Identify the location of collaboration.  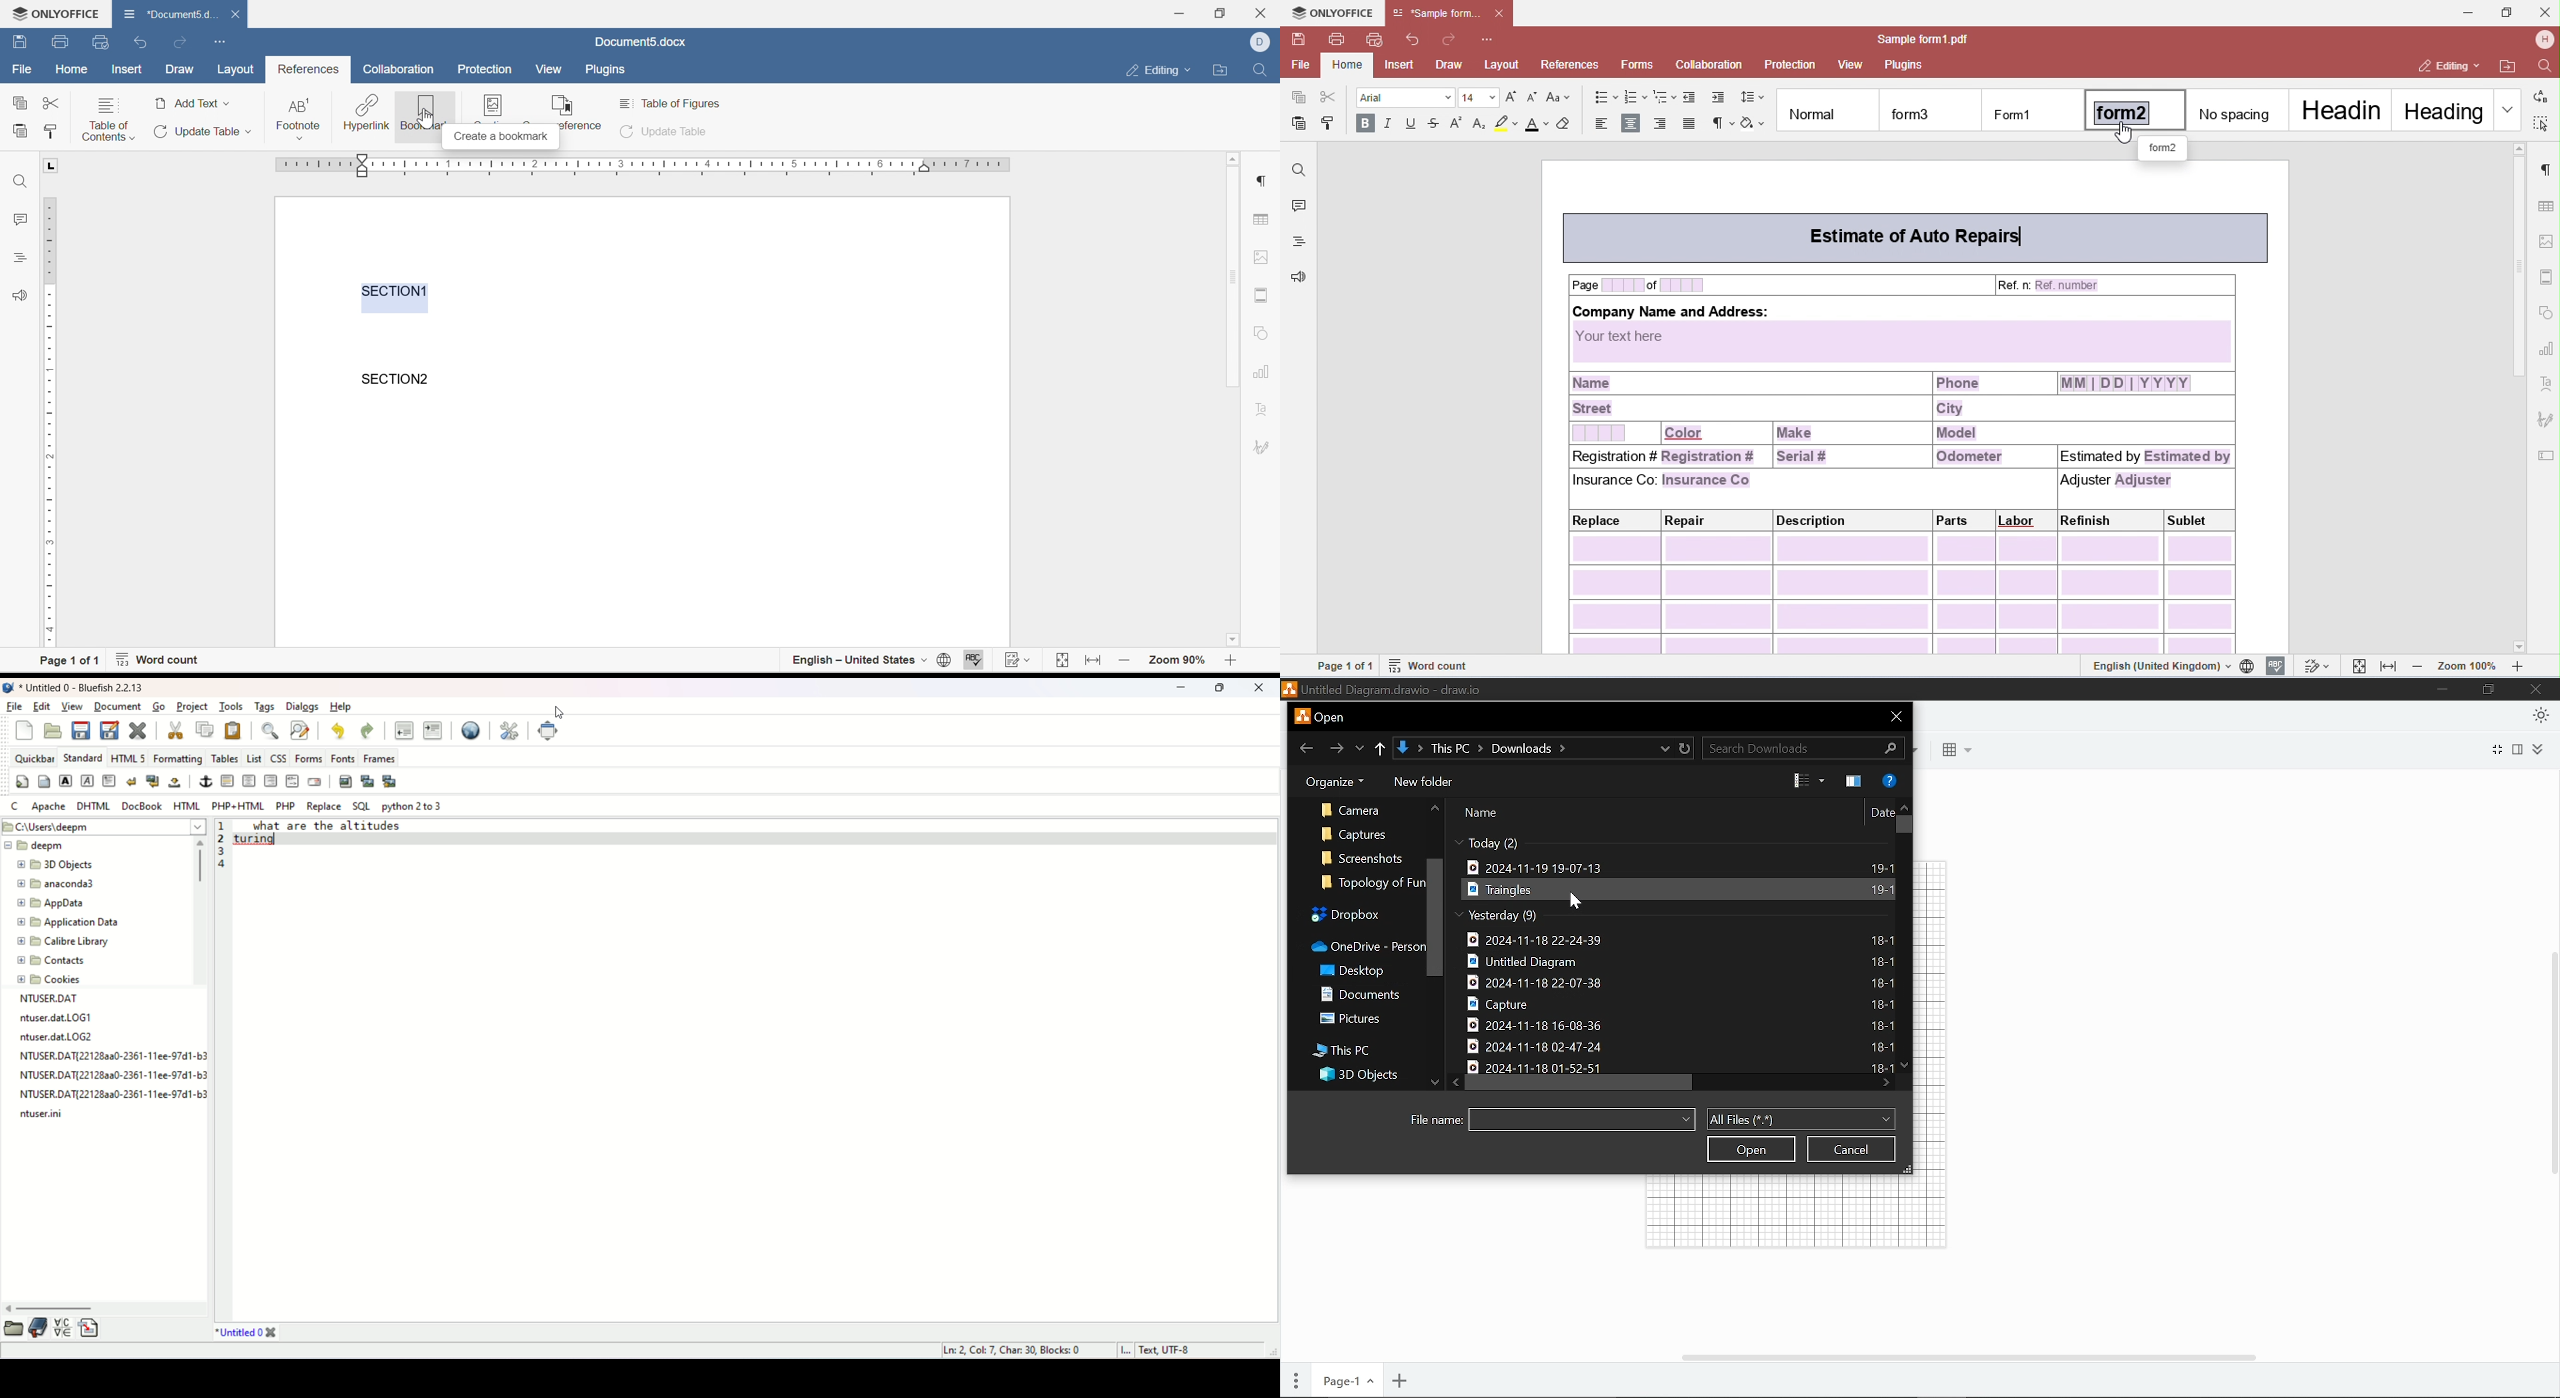
(401, 69).